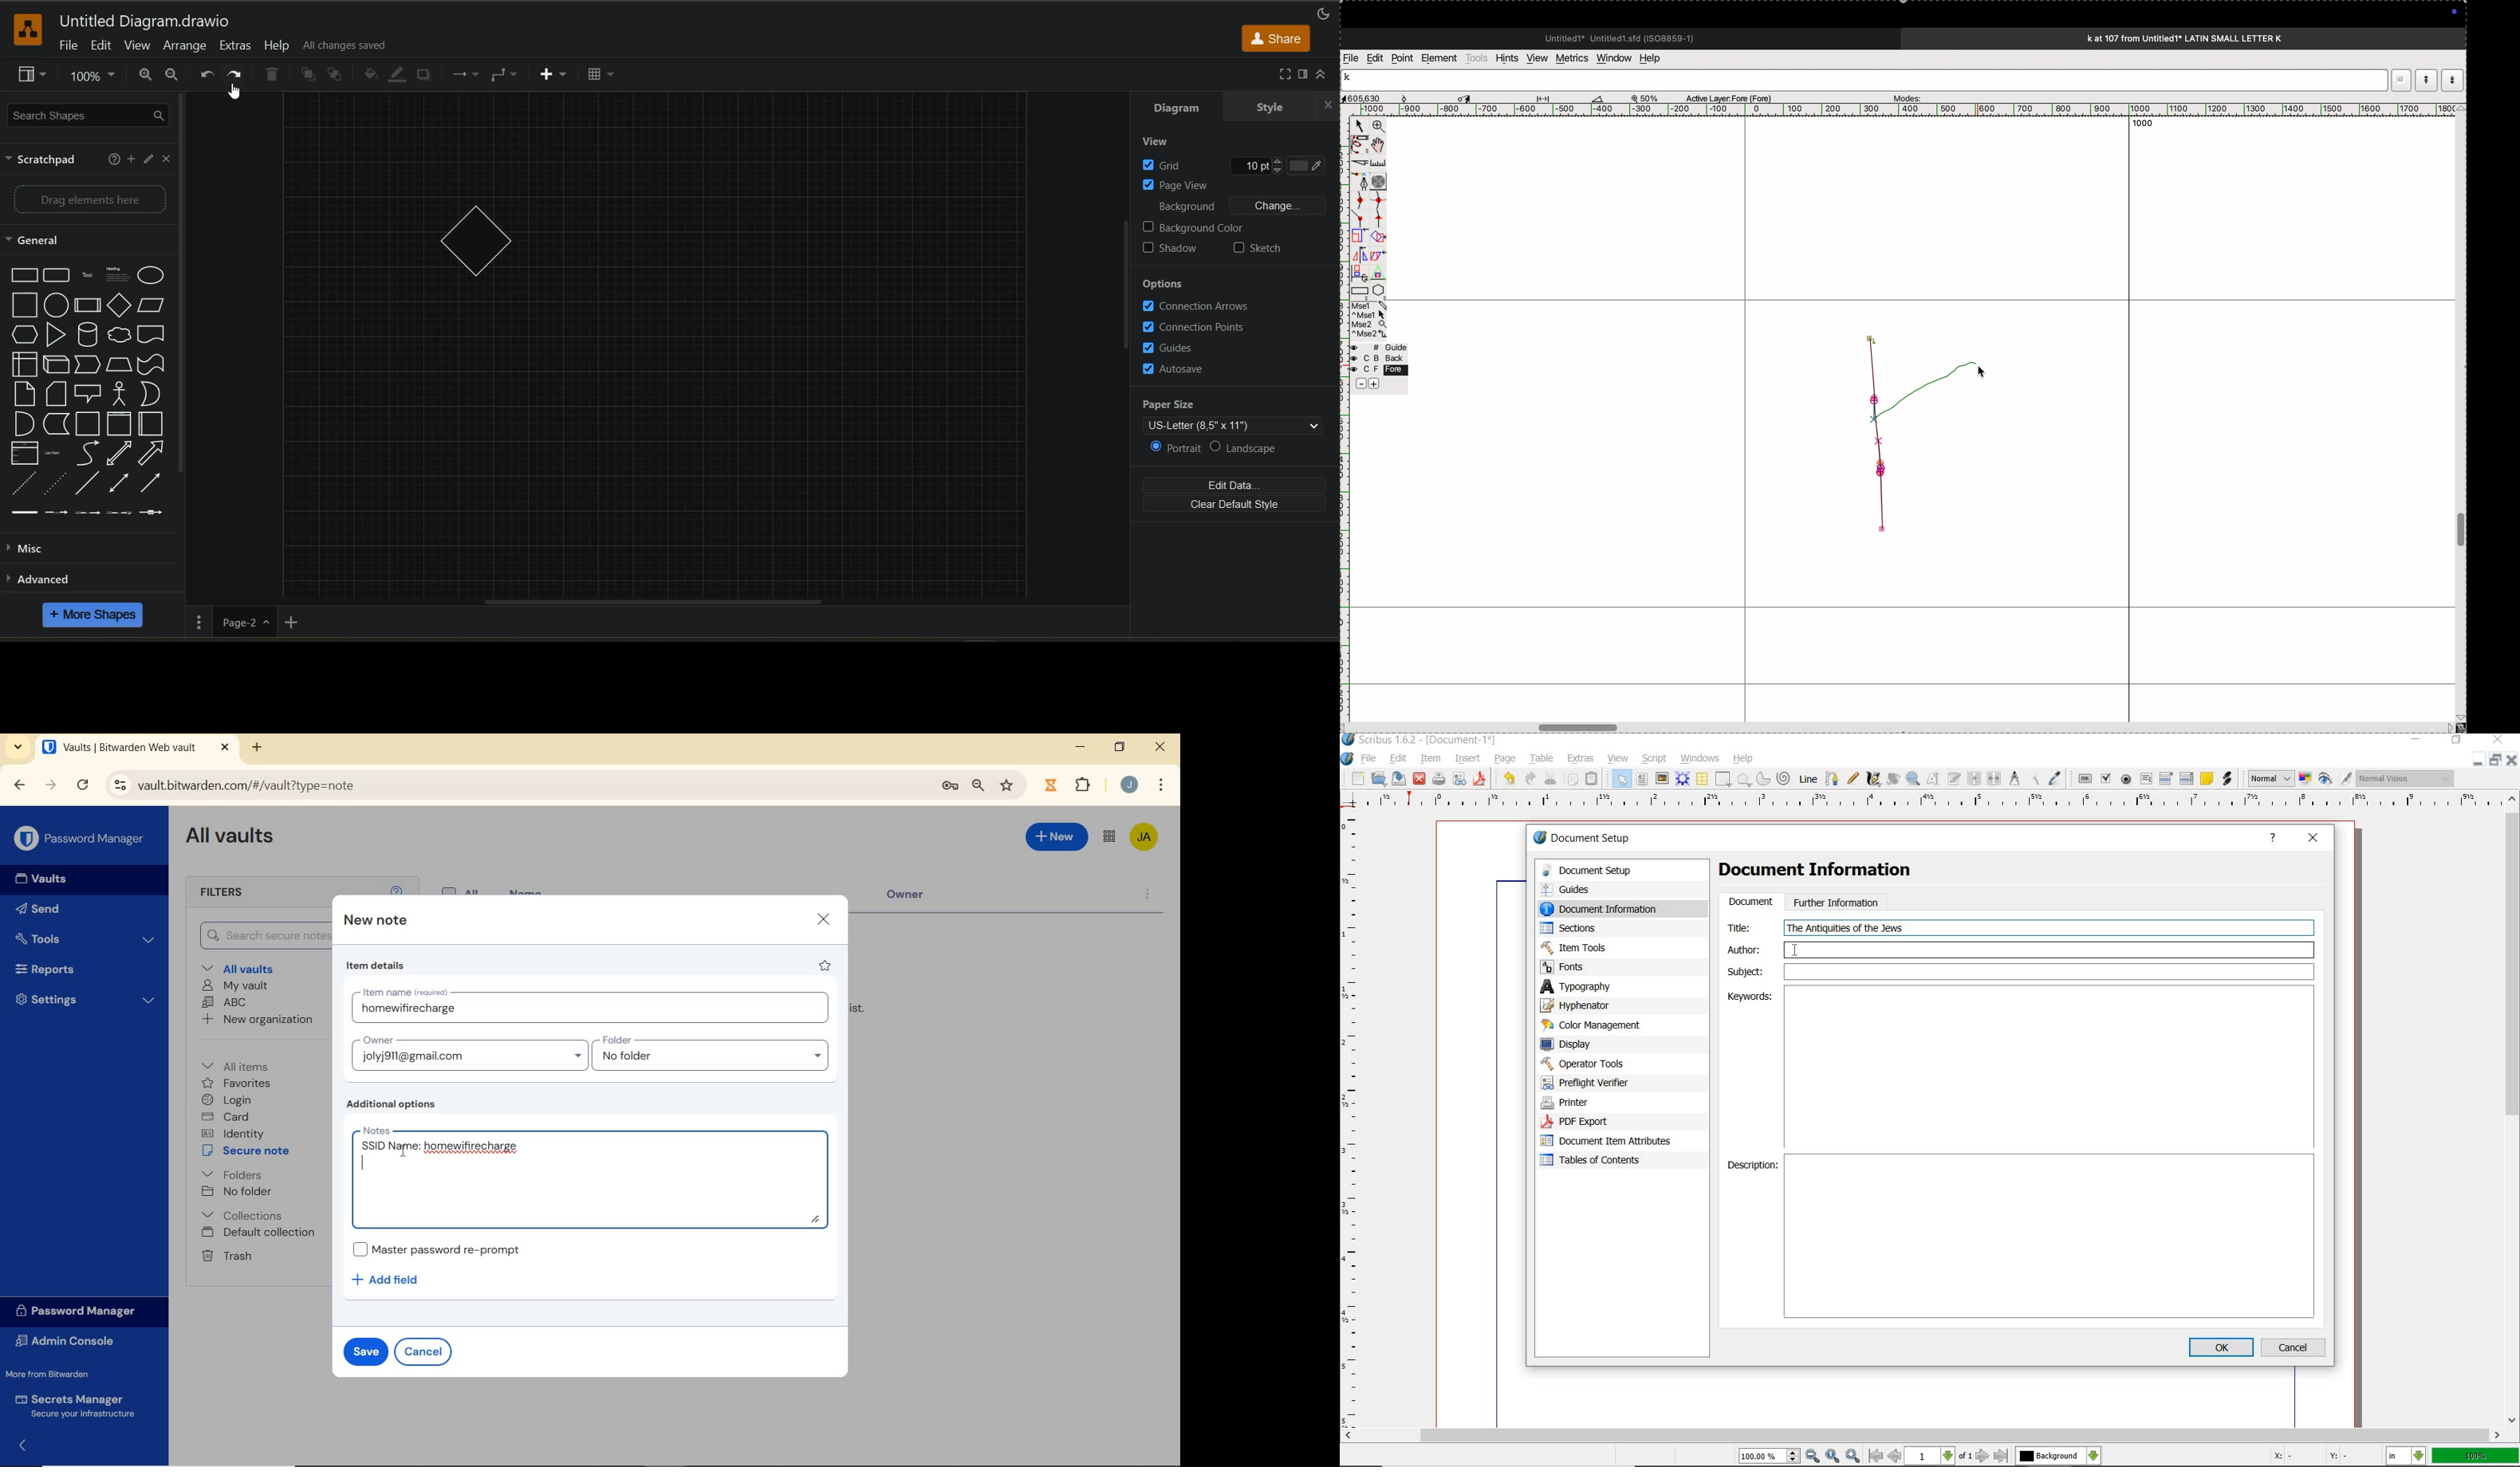  What do you see at coordinates (2056, 778) in the screenshot?
I see `eye dropper` at bounding box center [2056, 778].